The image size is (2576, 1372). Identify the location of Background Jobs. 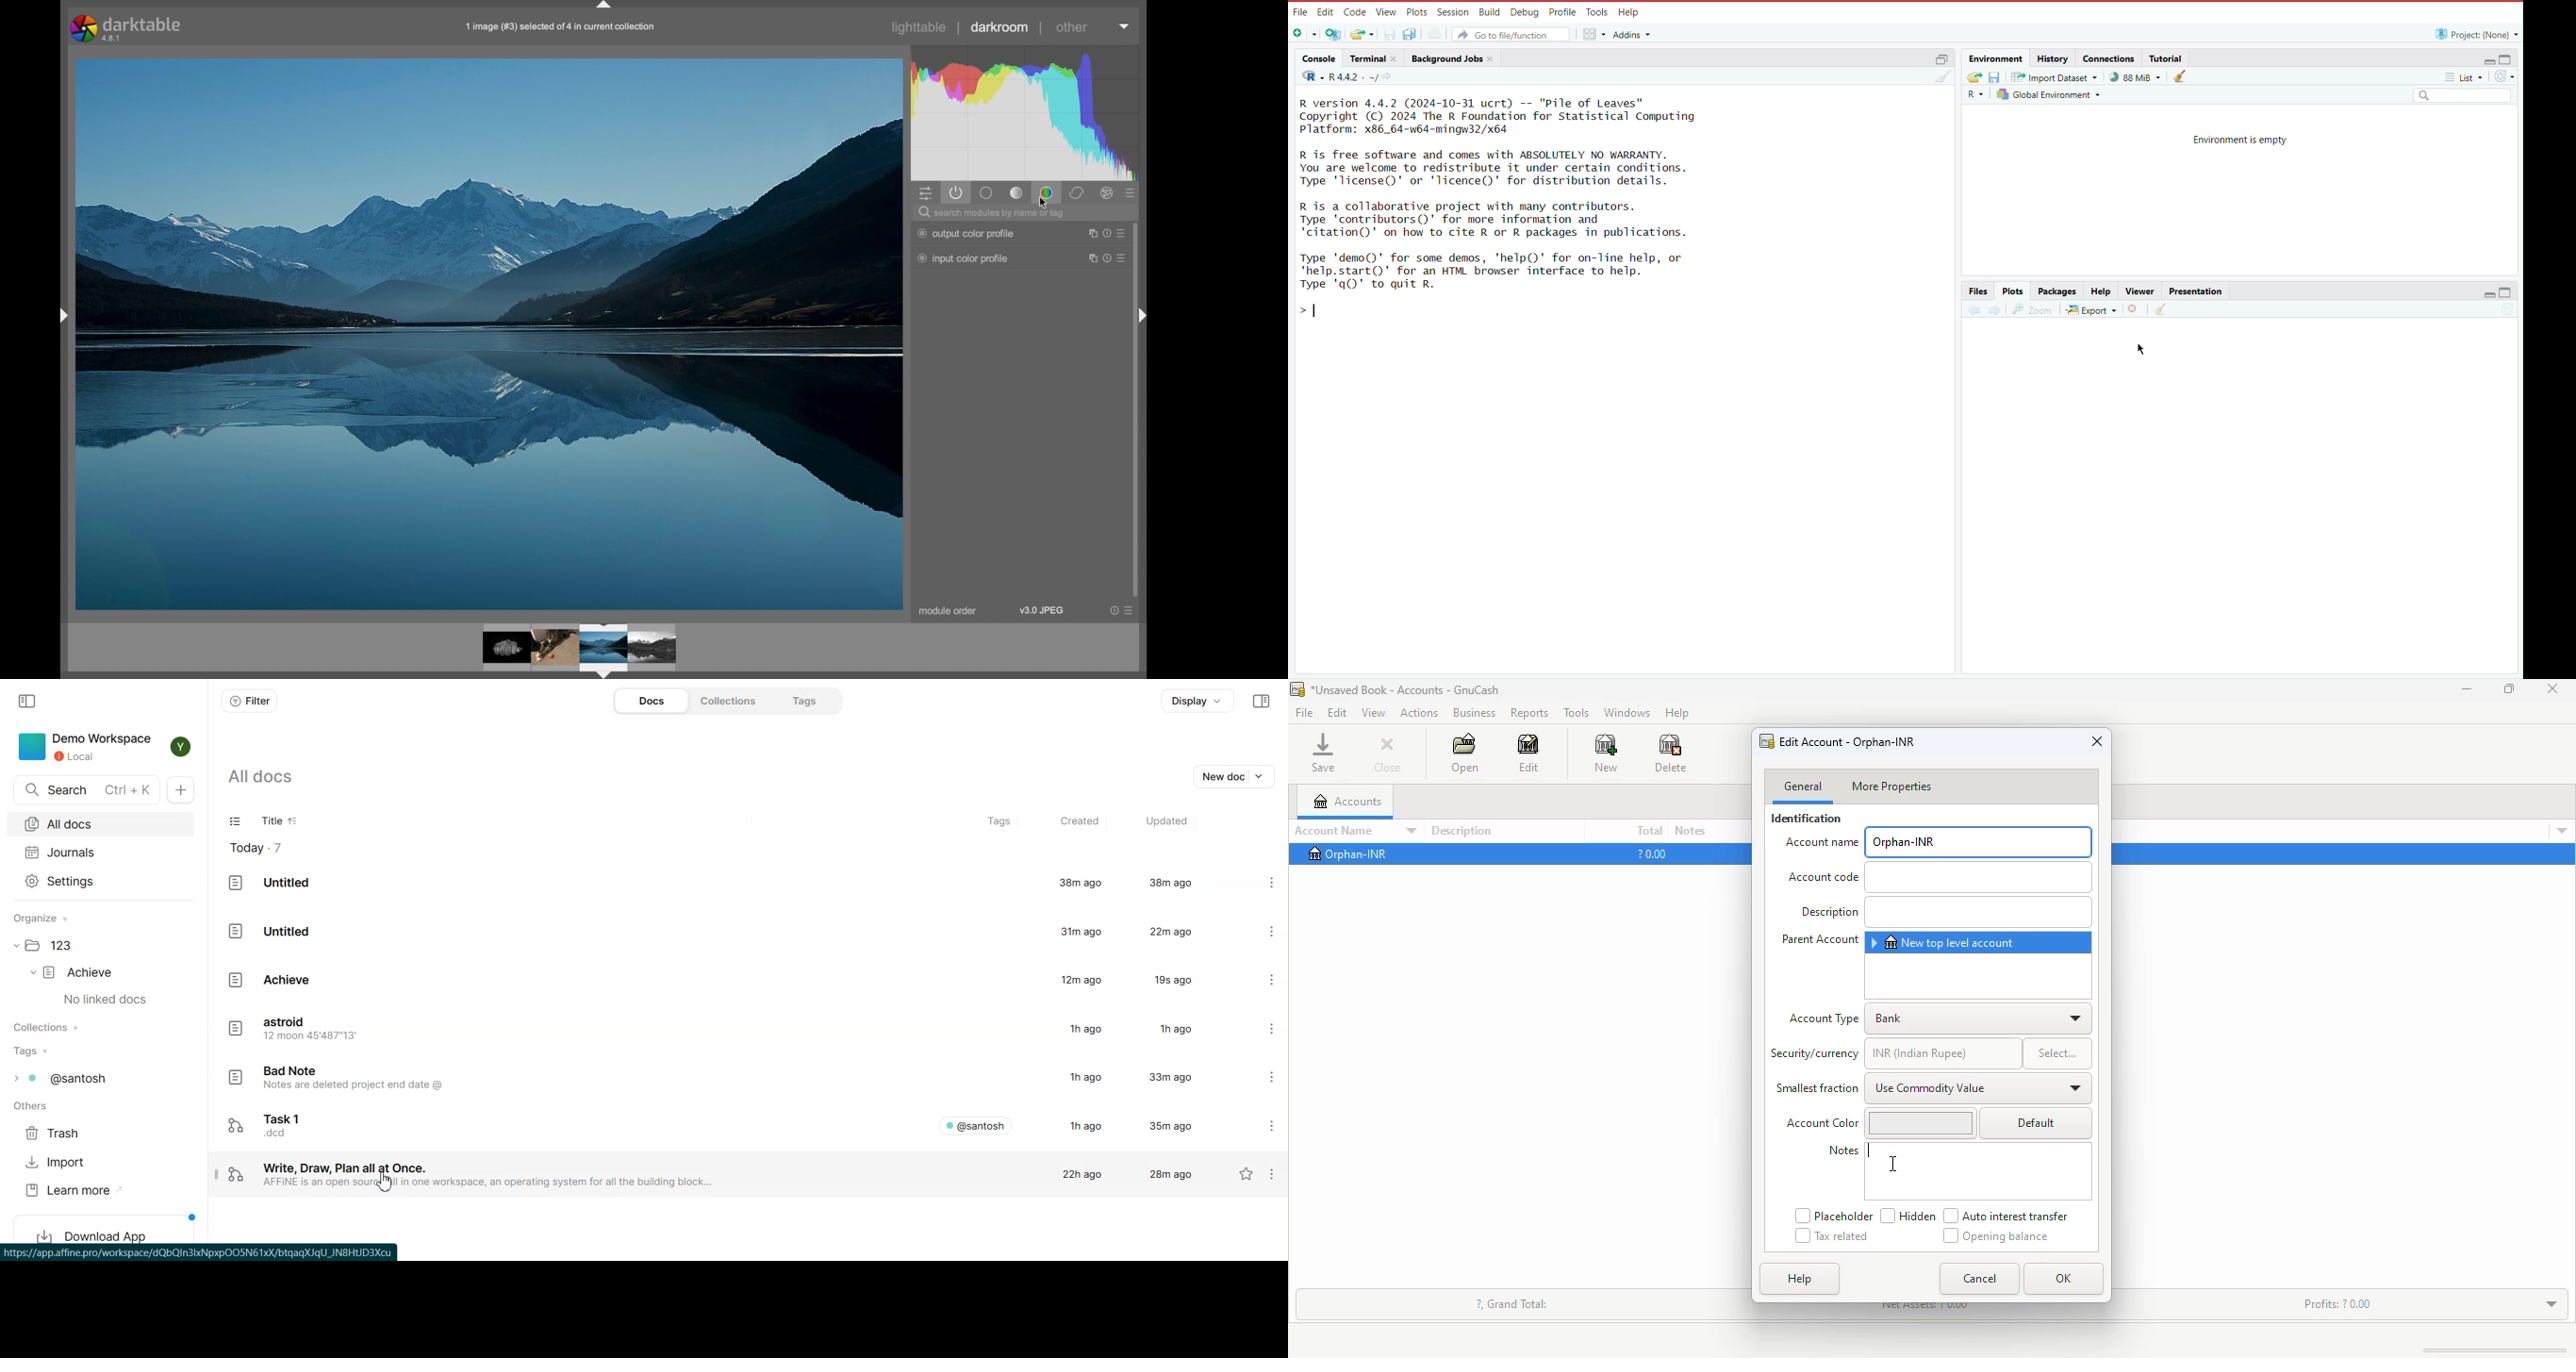
(1454, 58).